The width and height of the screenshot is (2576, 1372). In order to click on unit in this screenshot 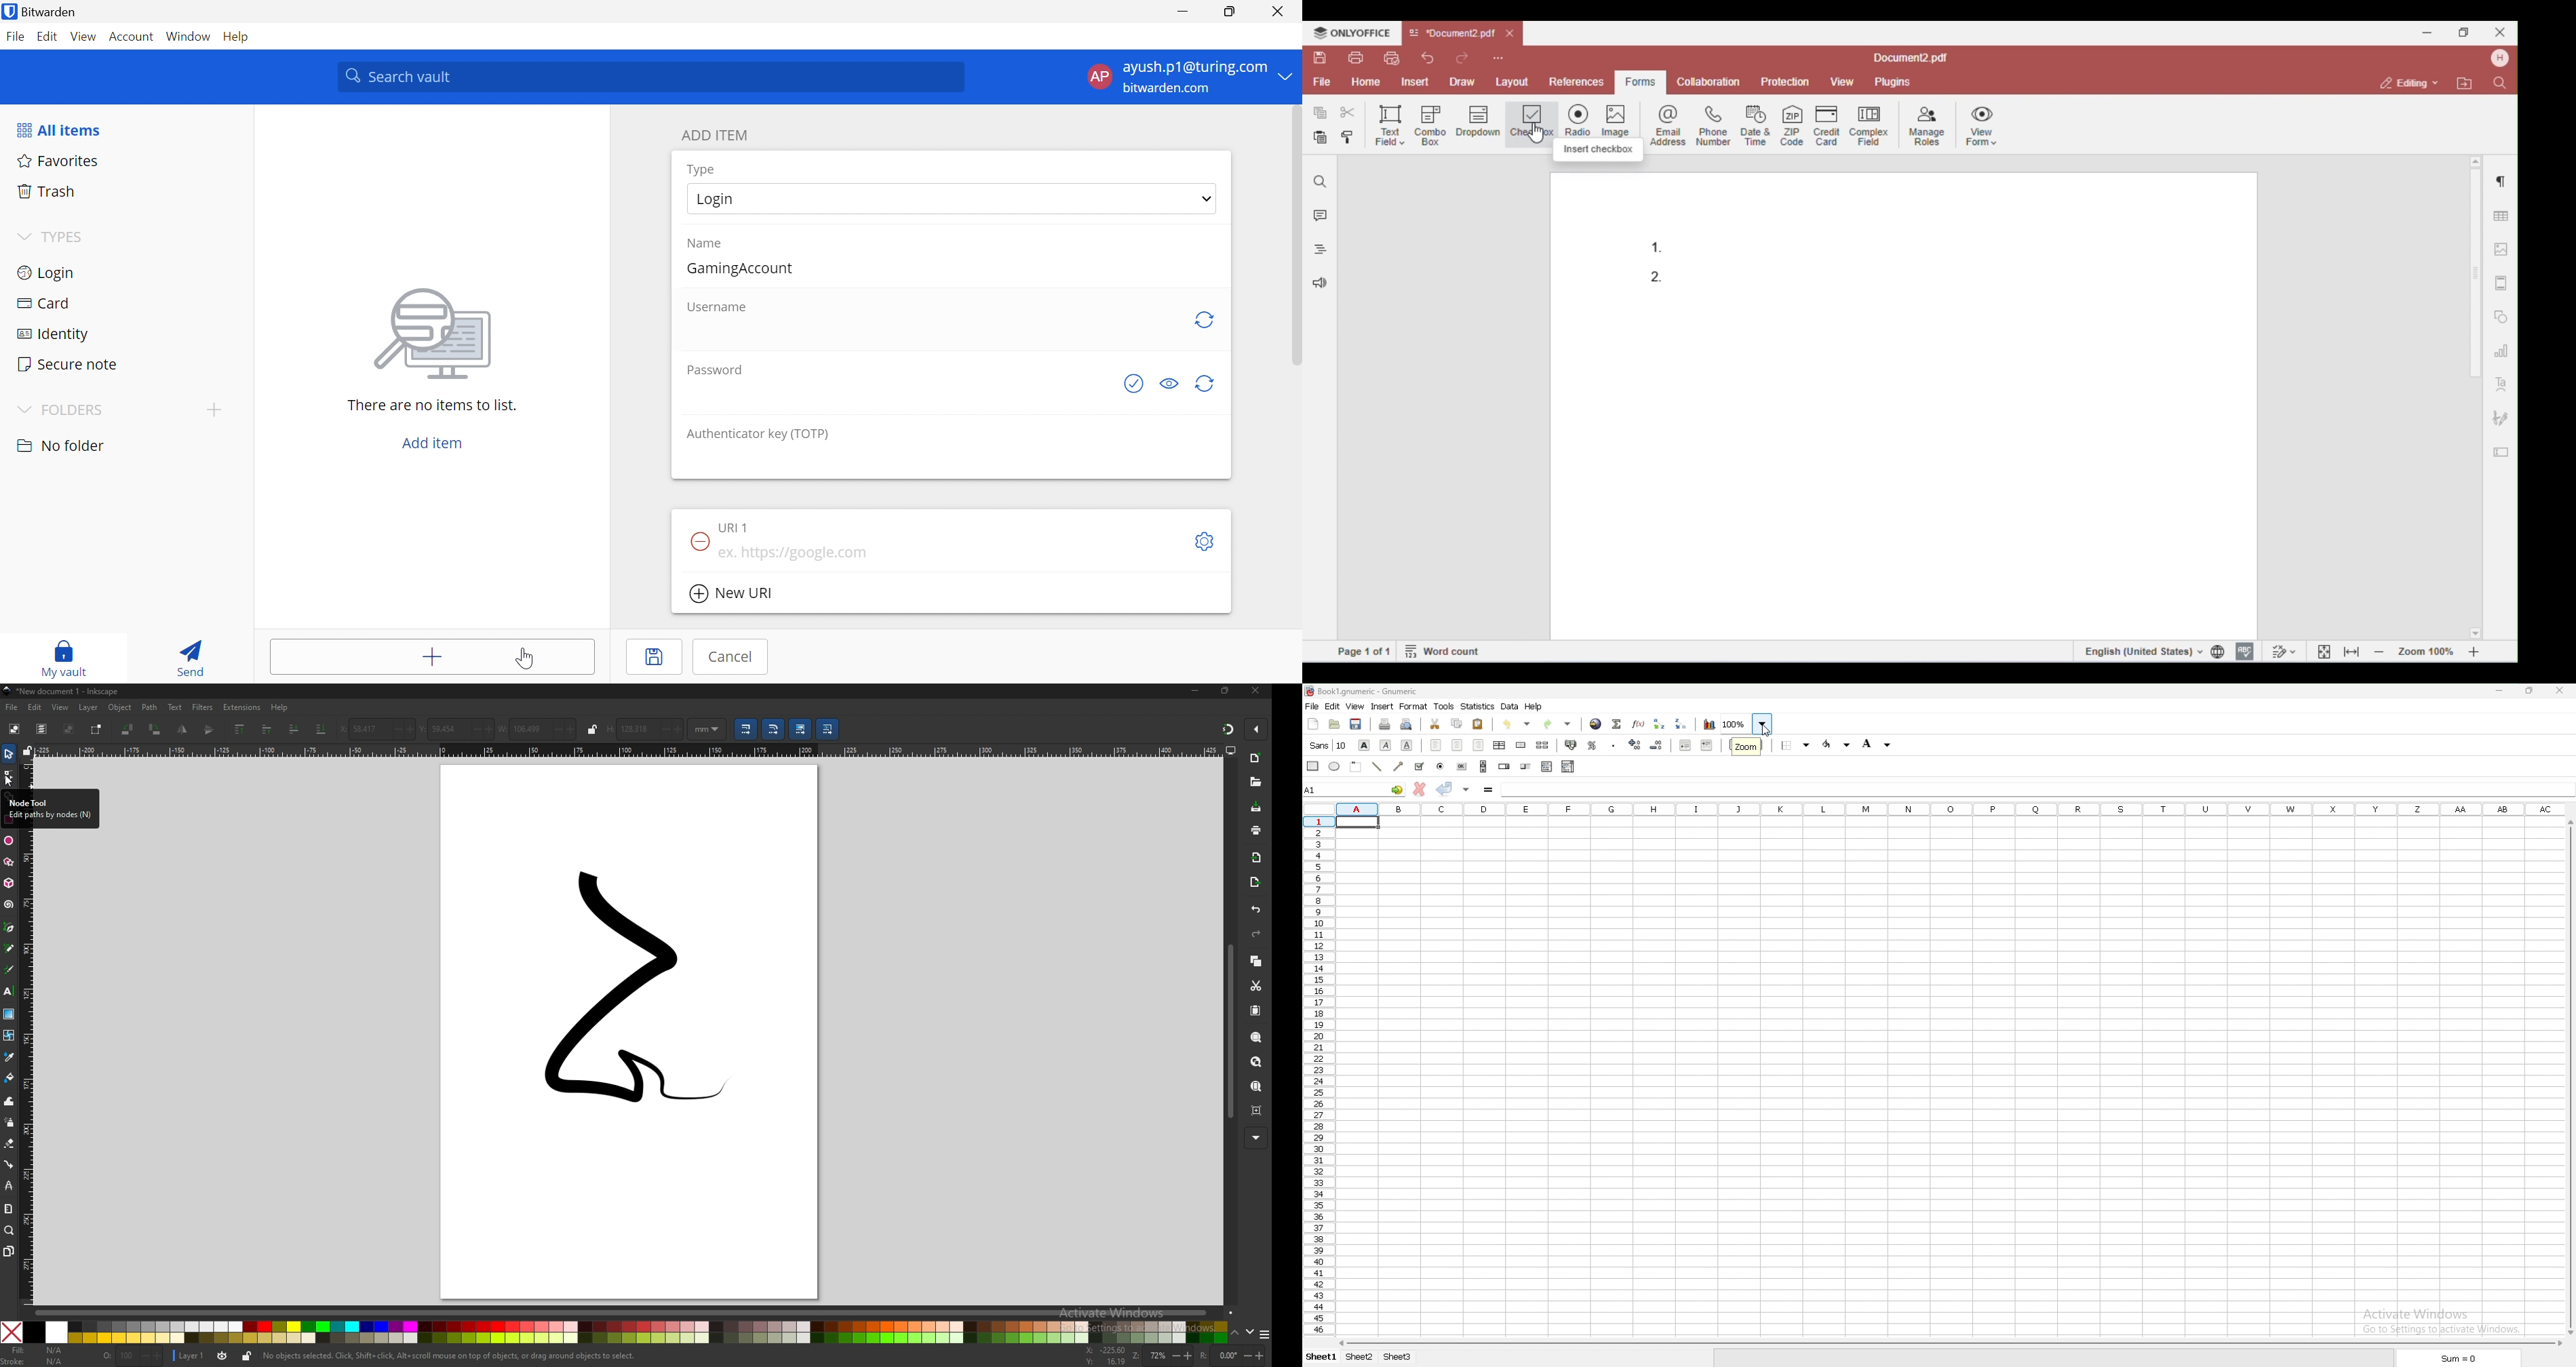, I will do `click(708, 729)`.